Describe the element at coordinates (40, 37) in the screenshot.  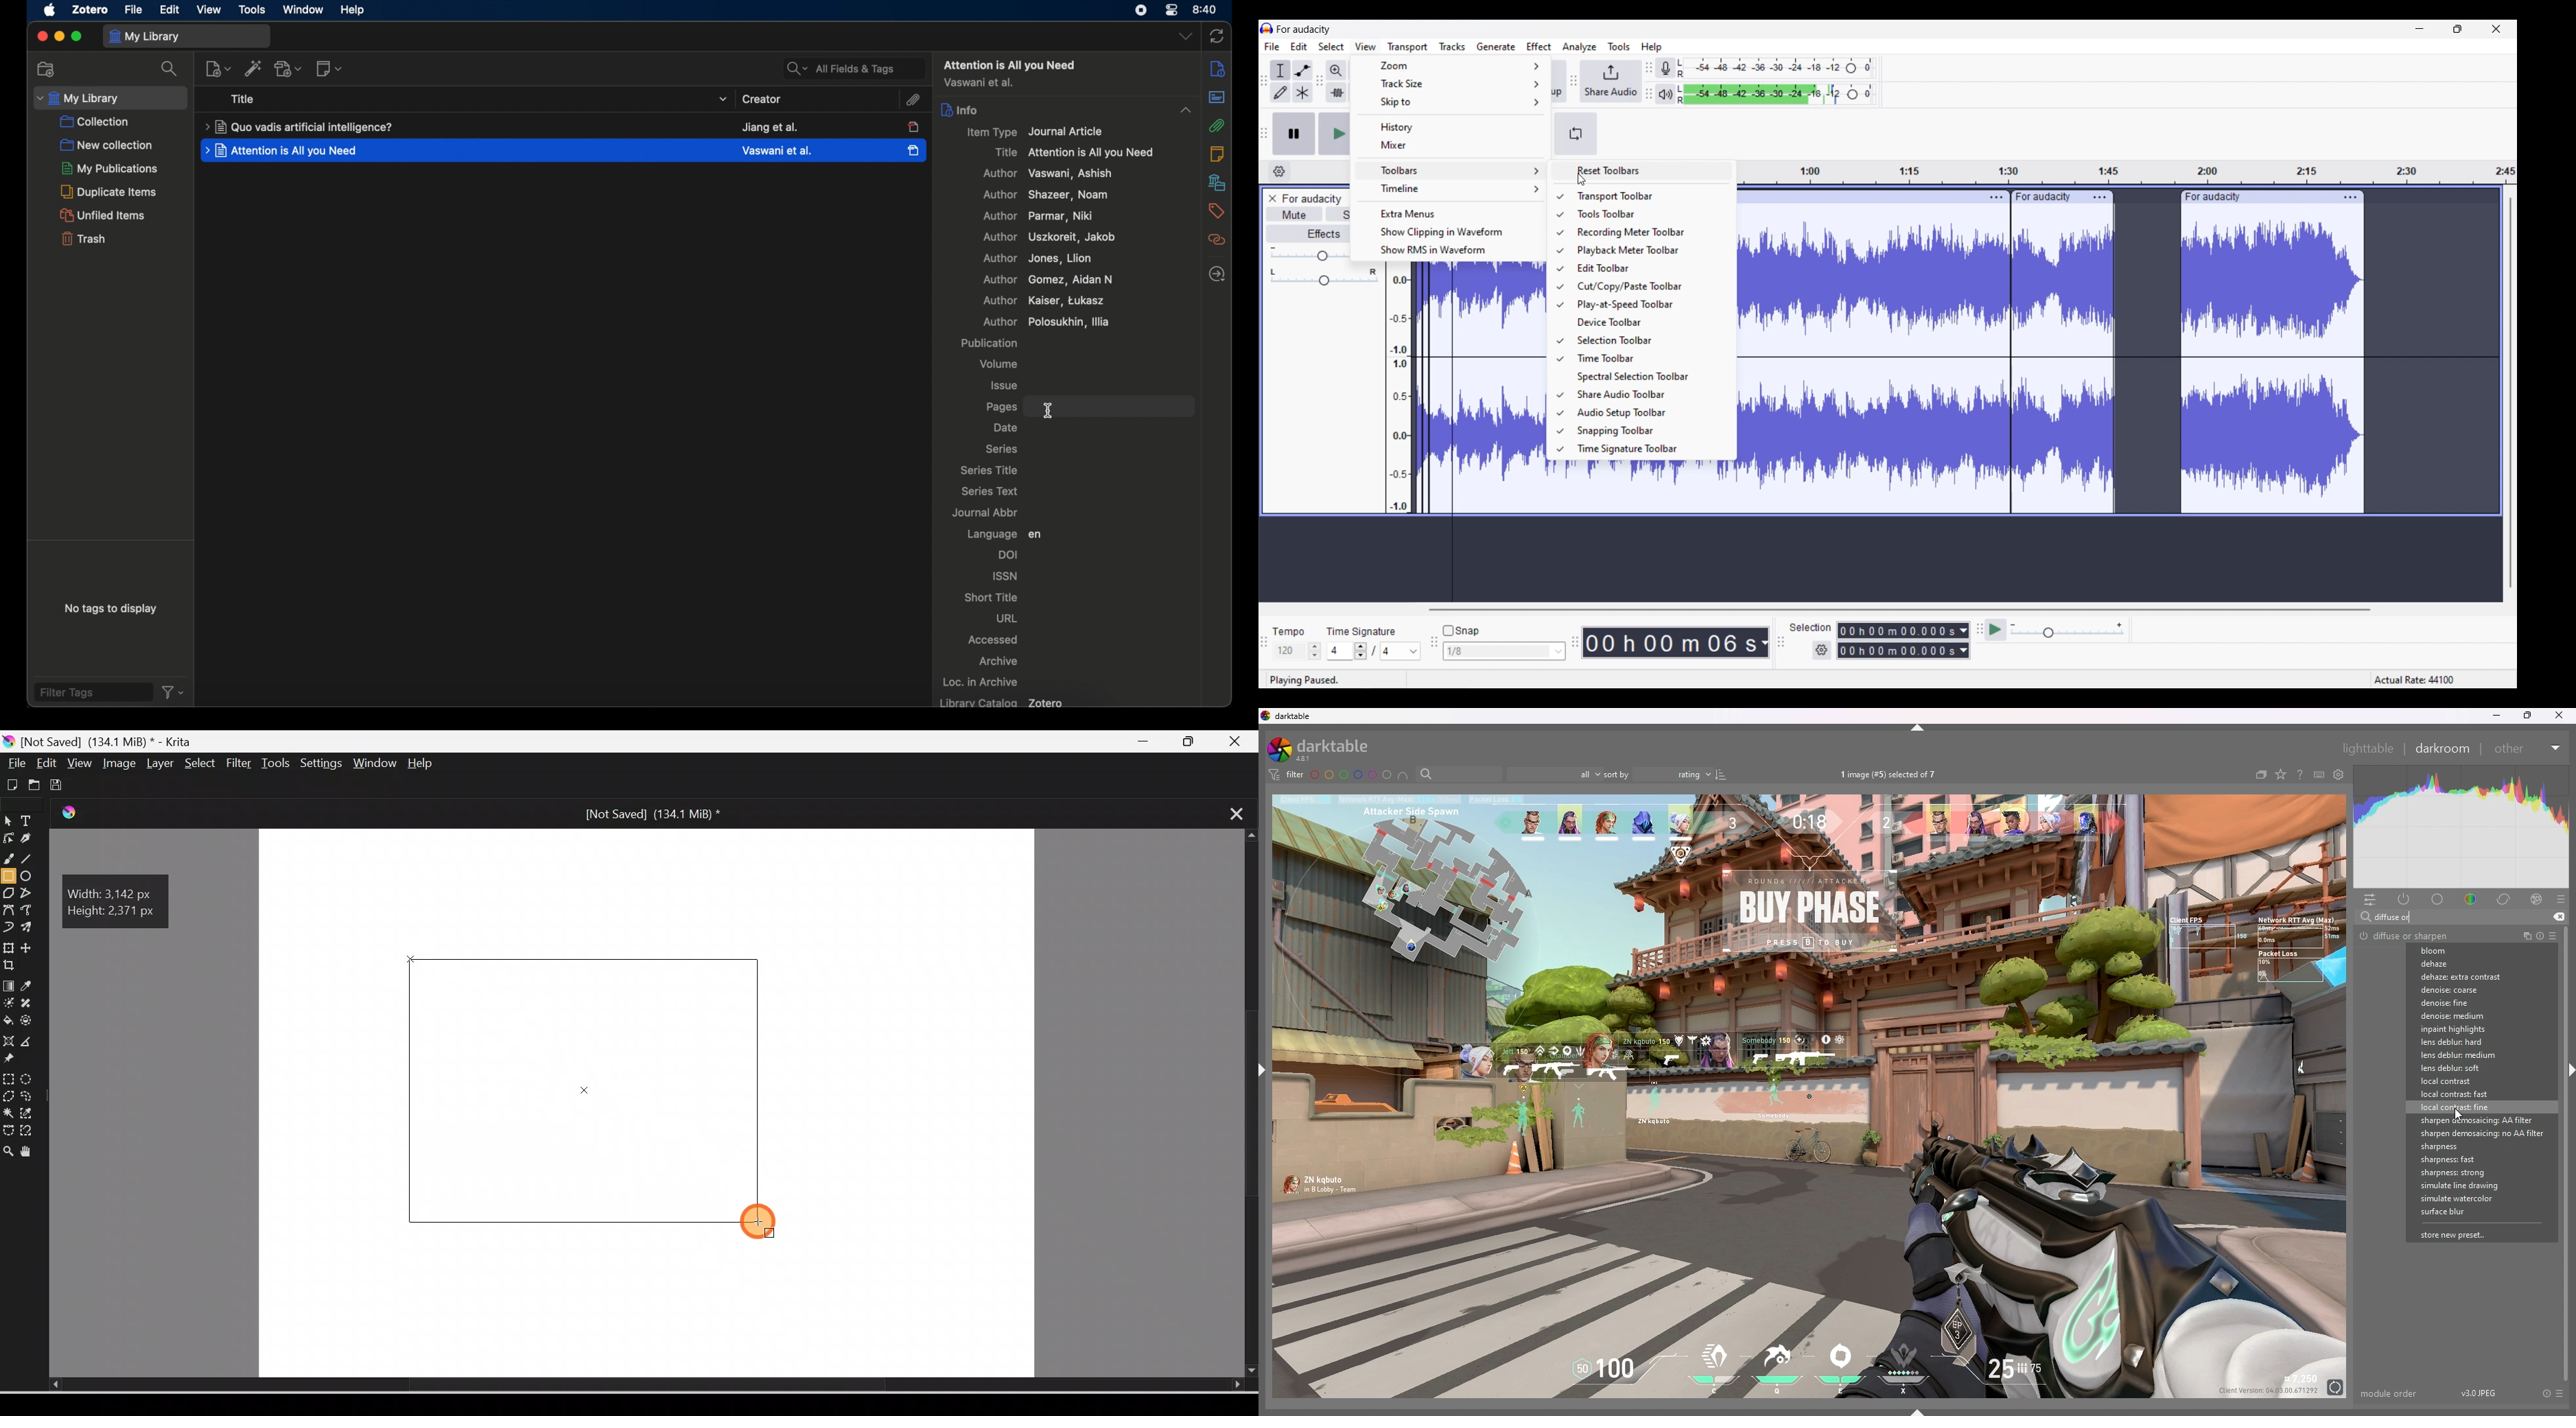
I see `close` at that location.